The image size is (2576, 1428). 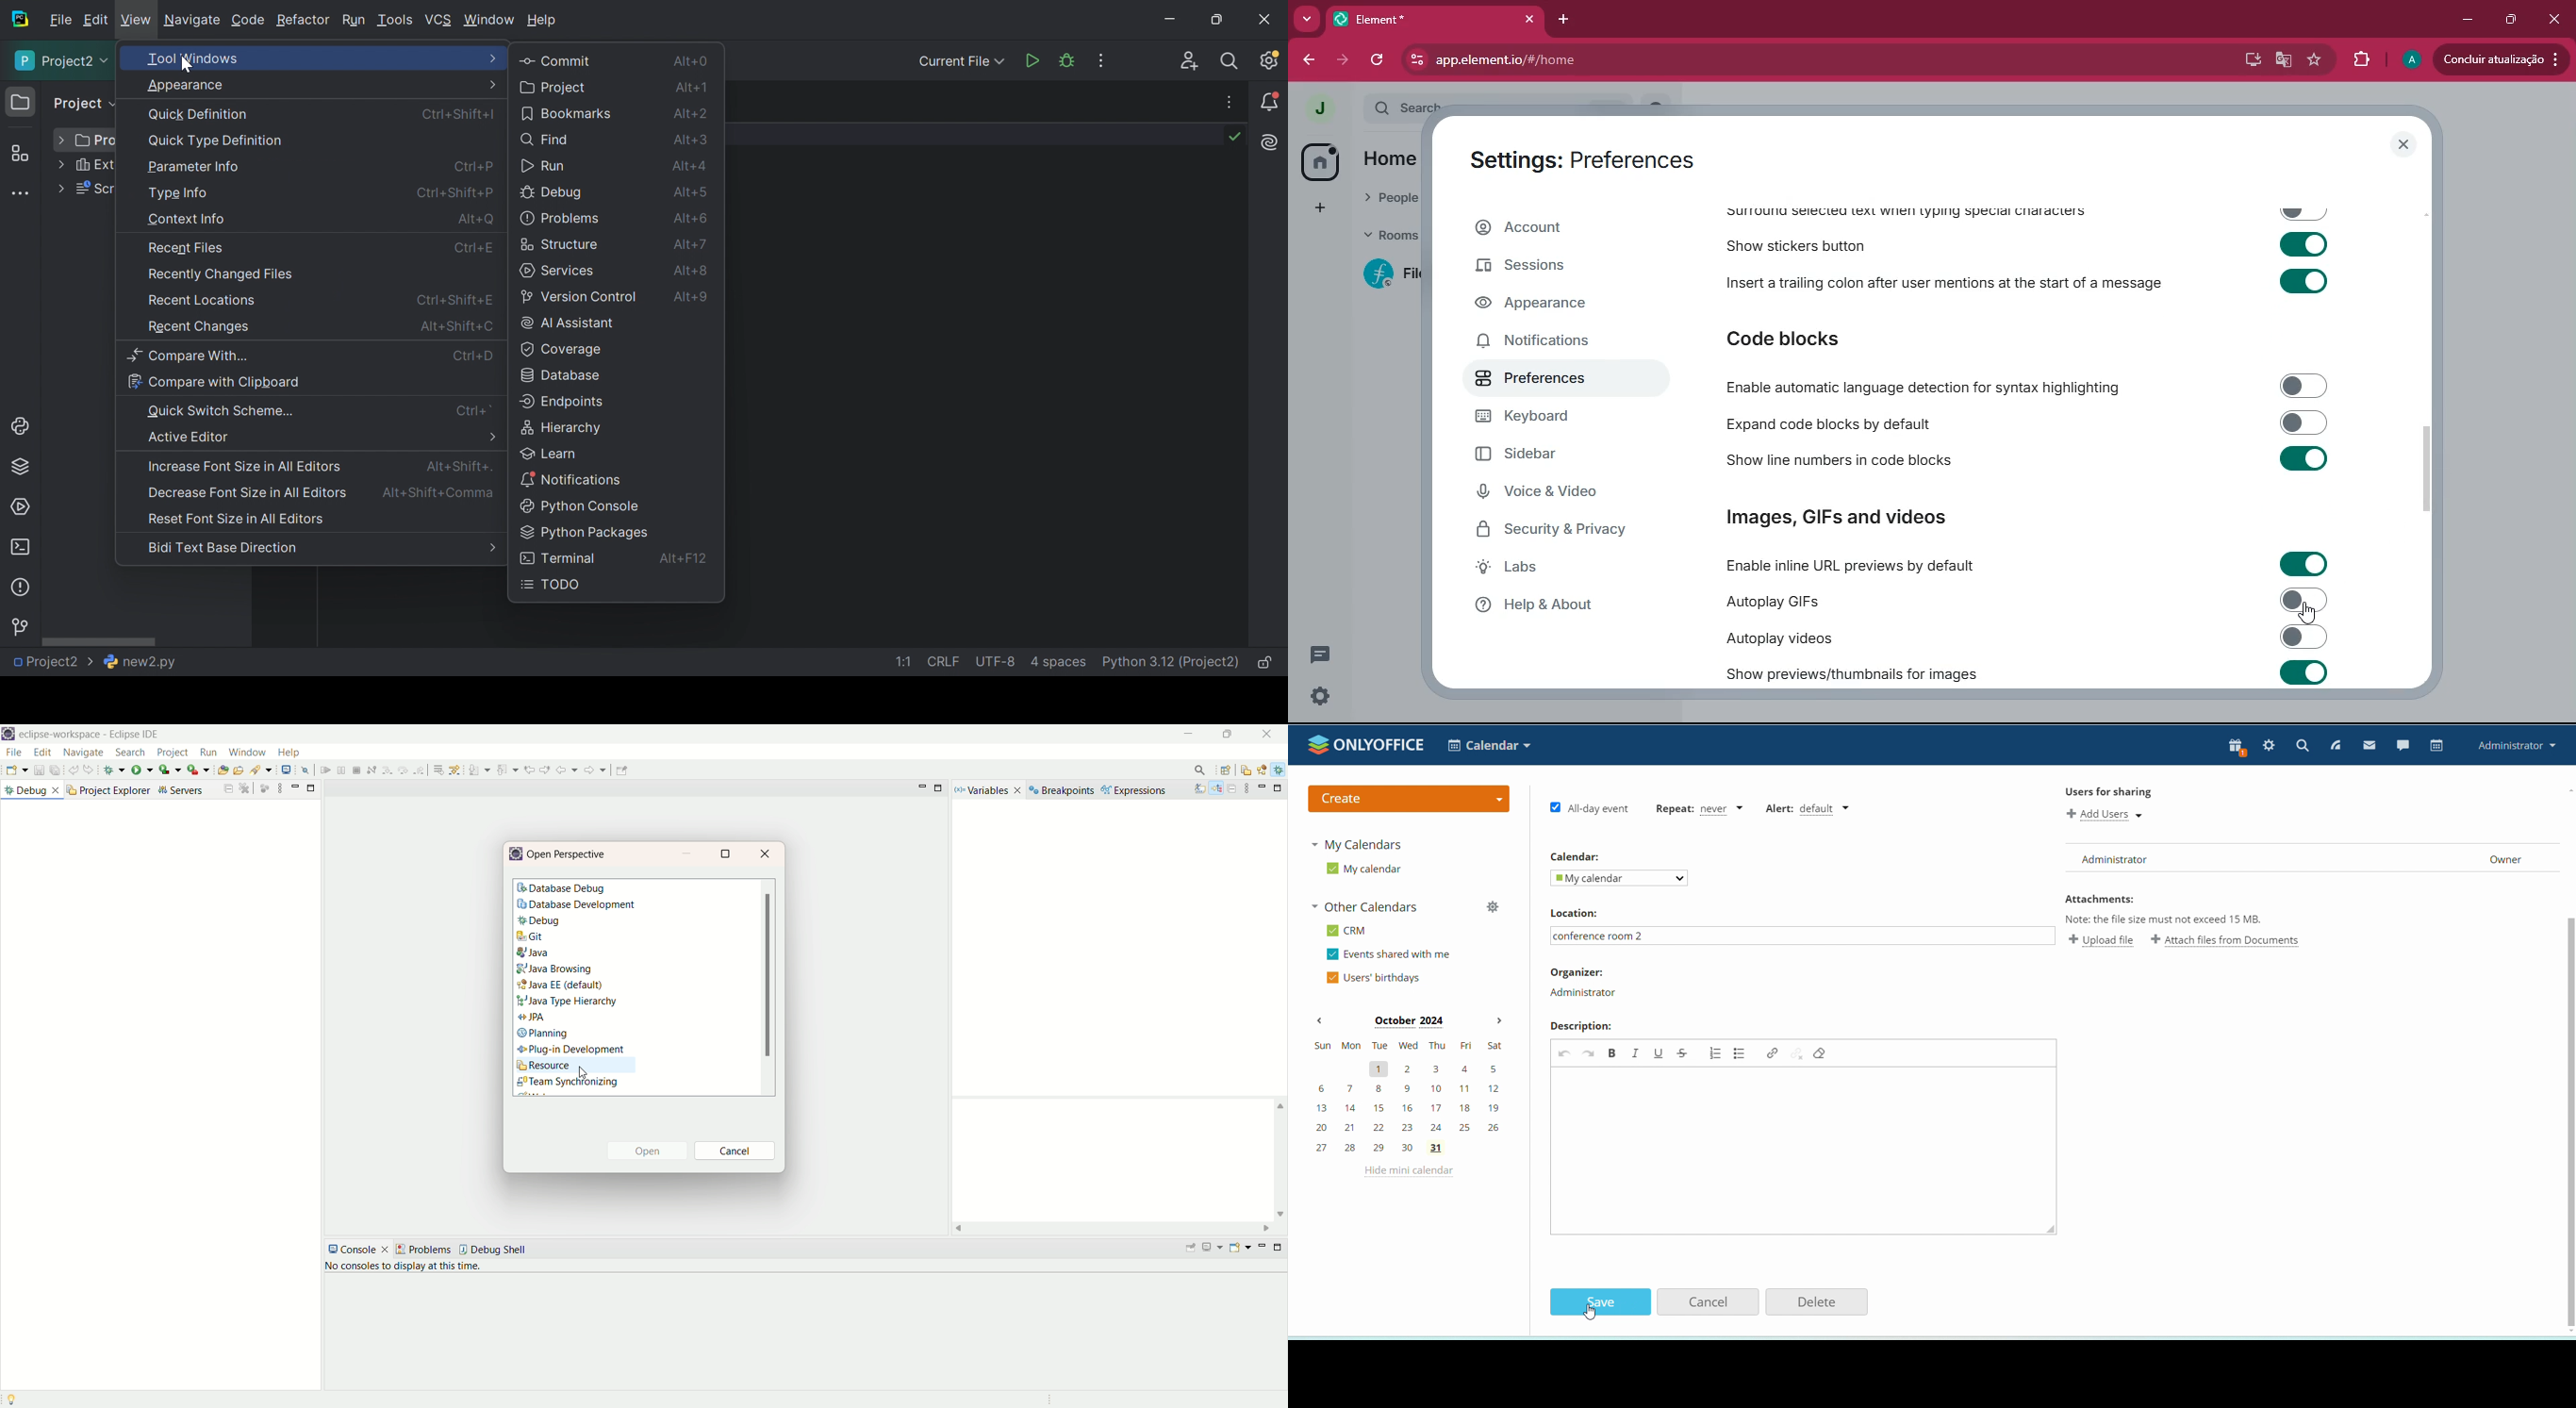 What do you see at coordinates (693, 244) in the screenshot?
I see `Alt+6` at bounding box center [693, 244].